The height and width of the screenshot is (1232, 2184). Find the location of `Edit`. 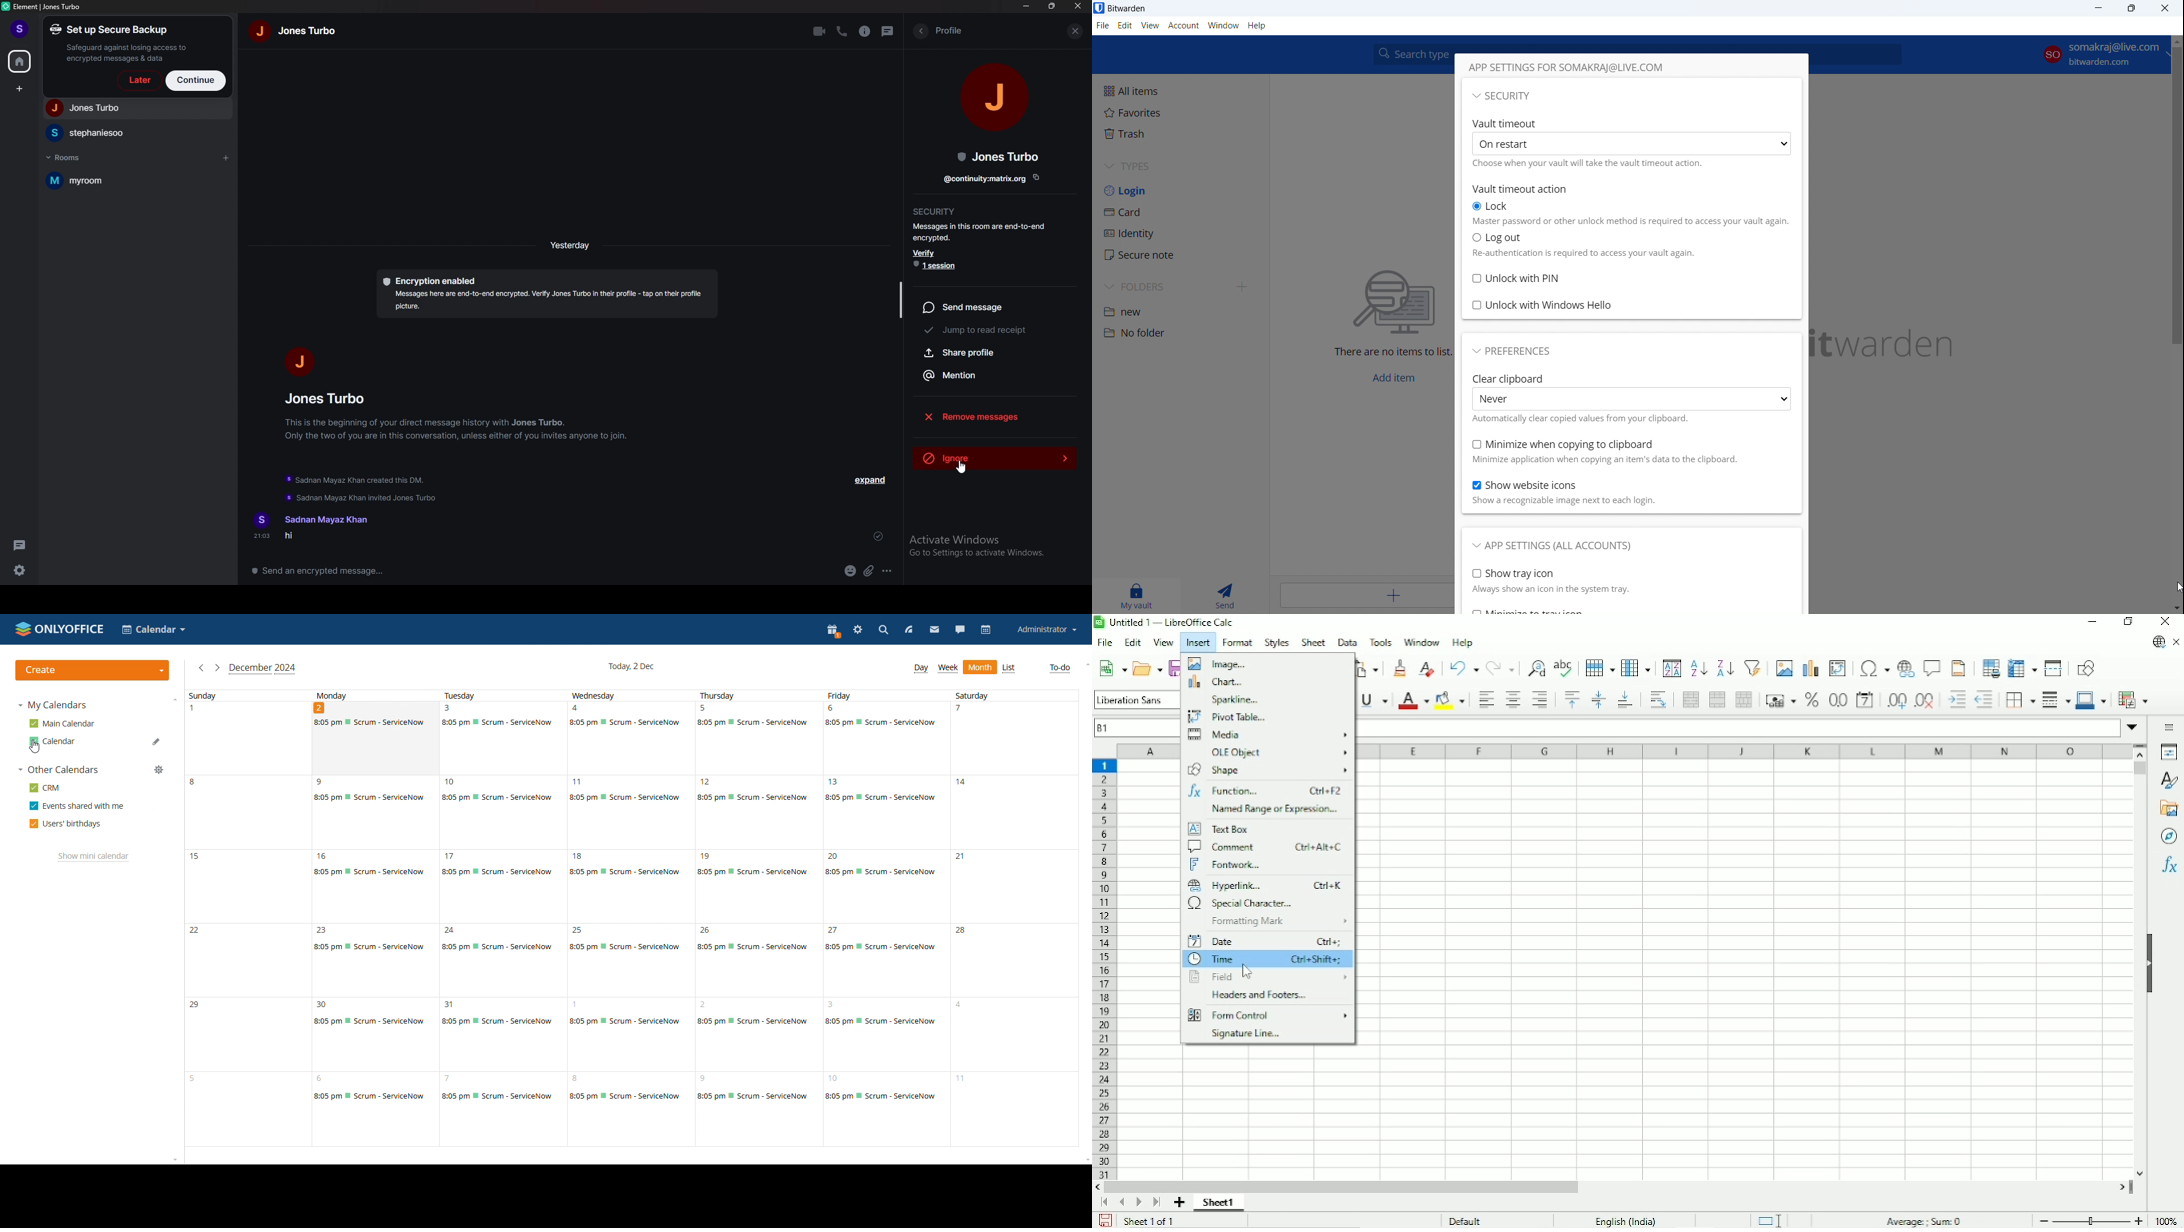

Edit is located at coordinates (1132, 643).